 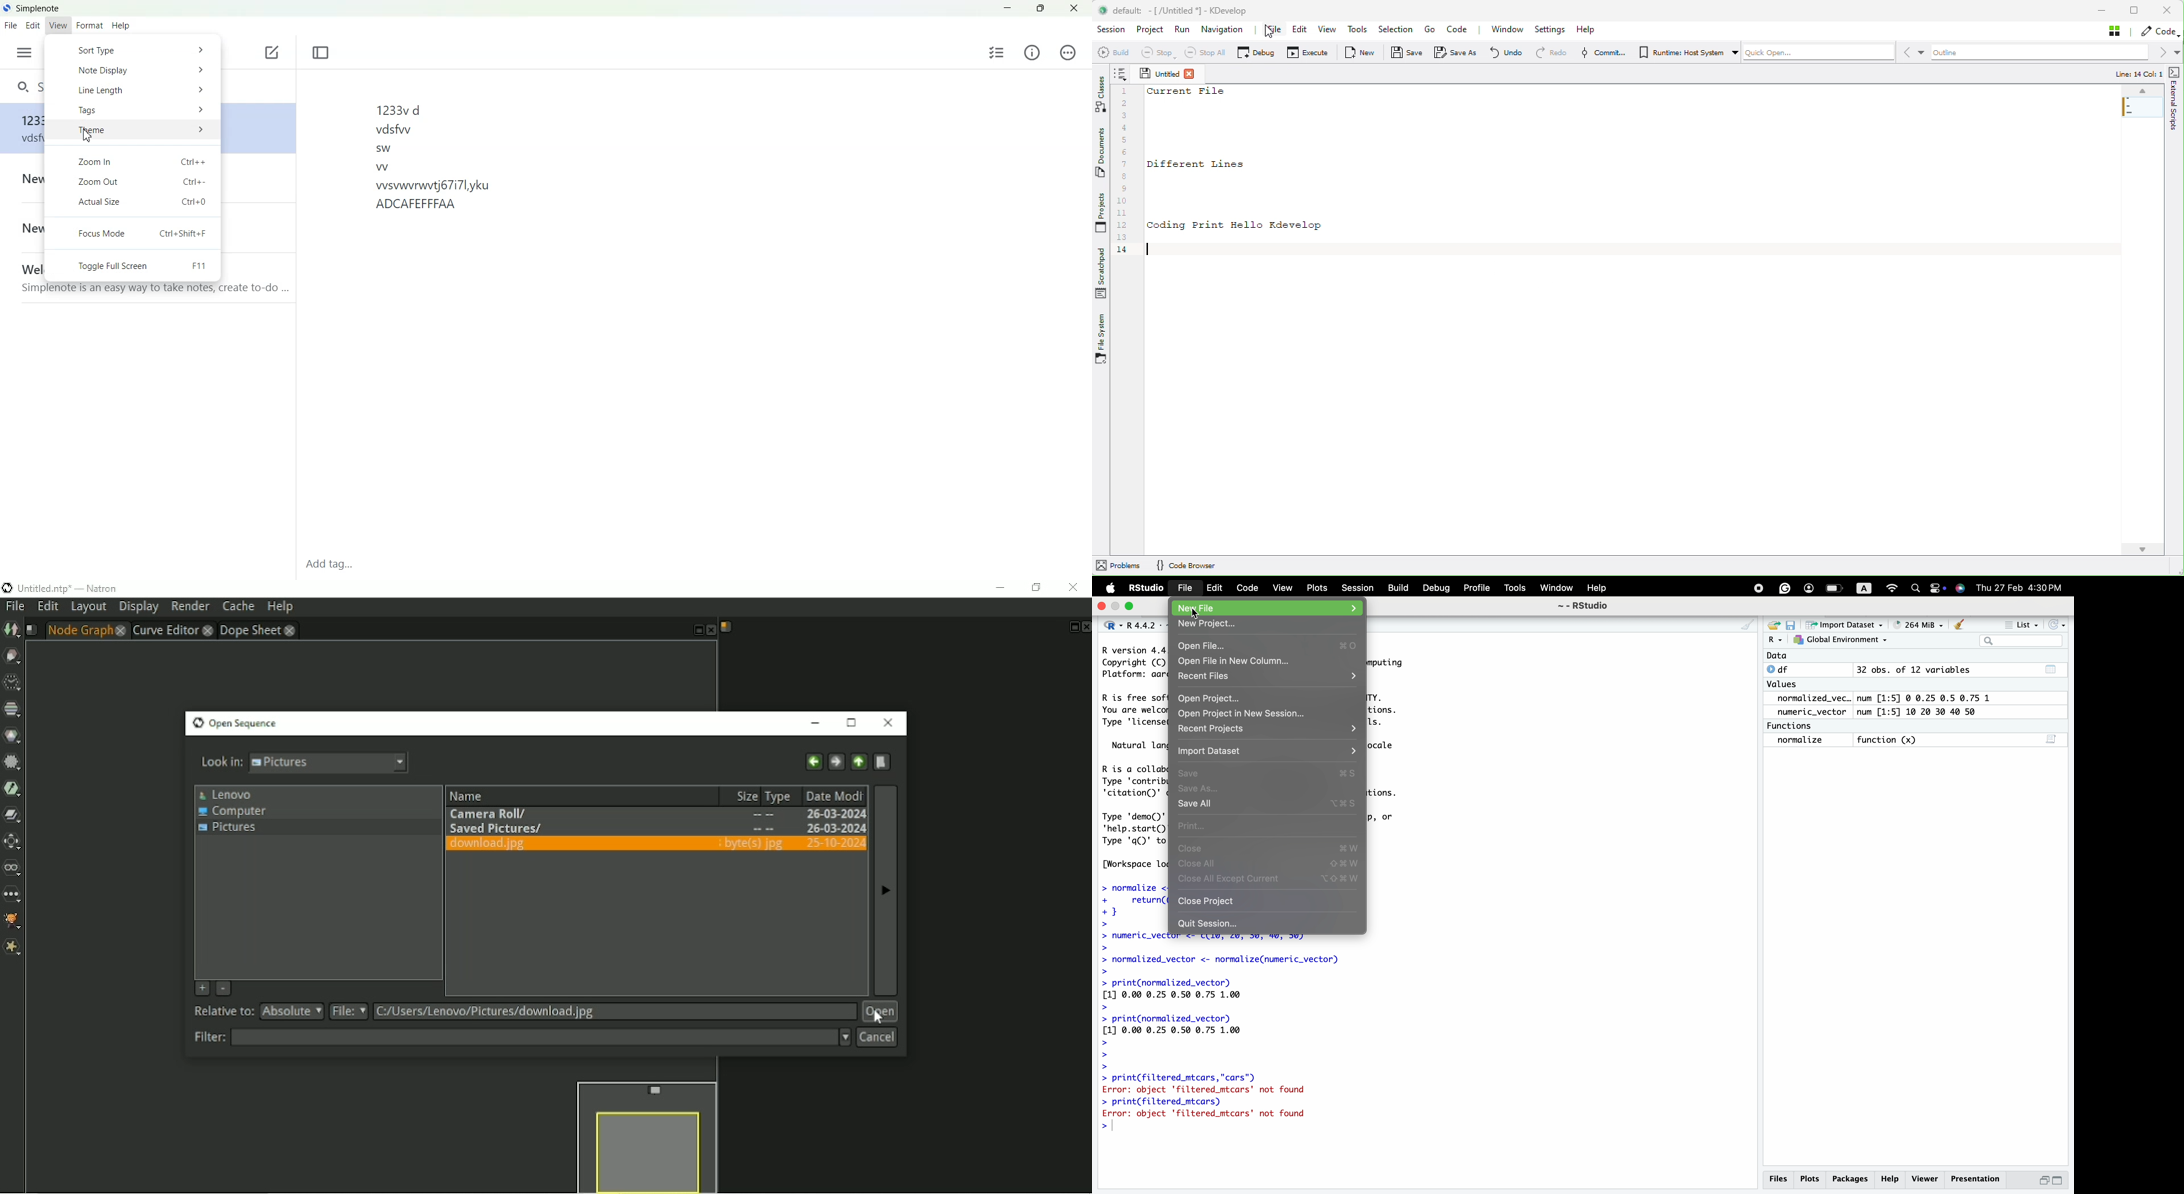 What do you see at coordinates (1179, 1078) in the screenshot?
I see `[ > print(filtered_mtcars,"cars")` at bounding box center [1179, 1078].